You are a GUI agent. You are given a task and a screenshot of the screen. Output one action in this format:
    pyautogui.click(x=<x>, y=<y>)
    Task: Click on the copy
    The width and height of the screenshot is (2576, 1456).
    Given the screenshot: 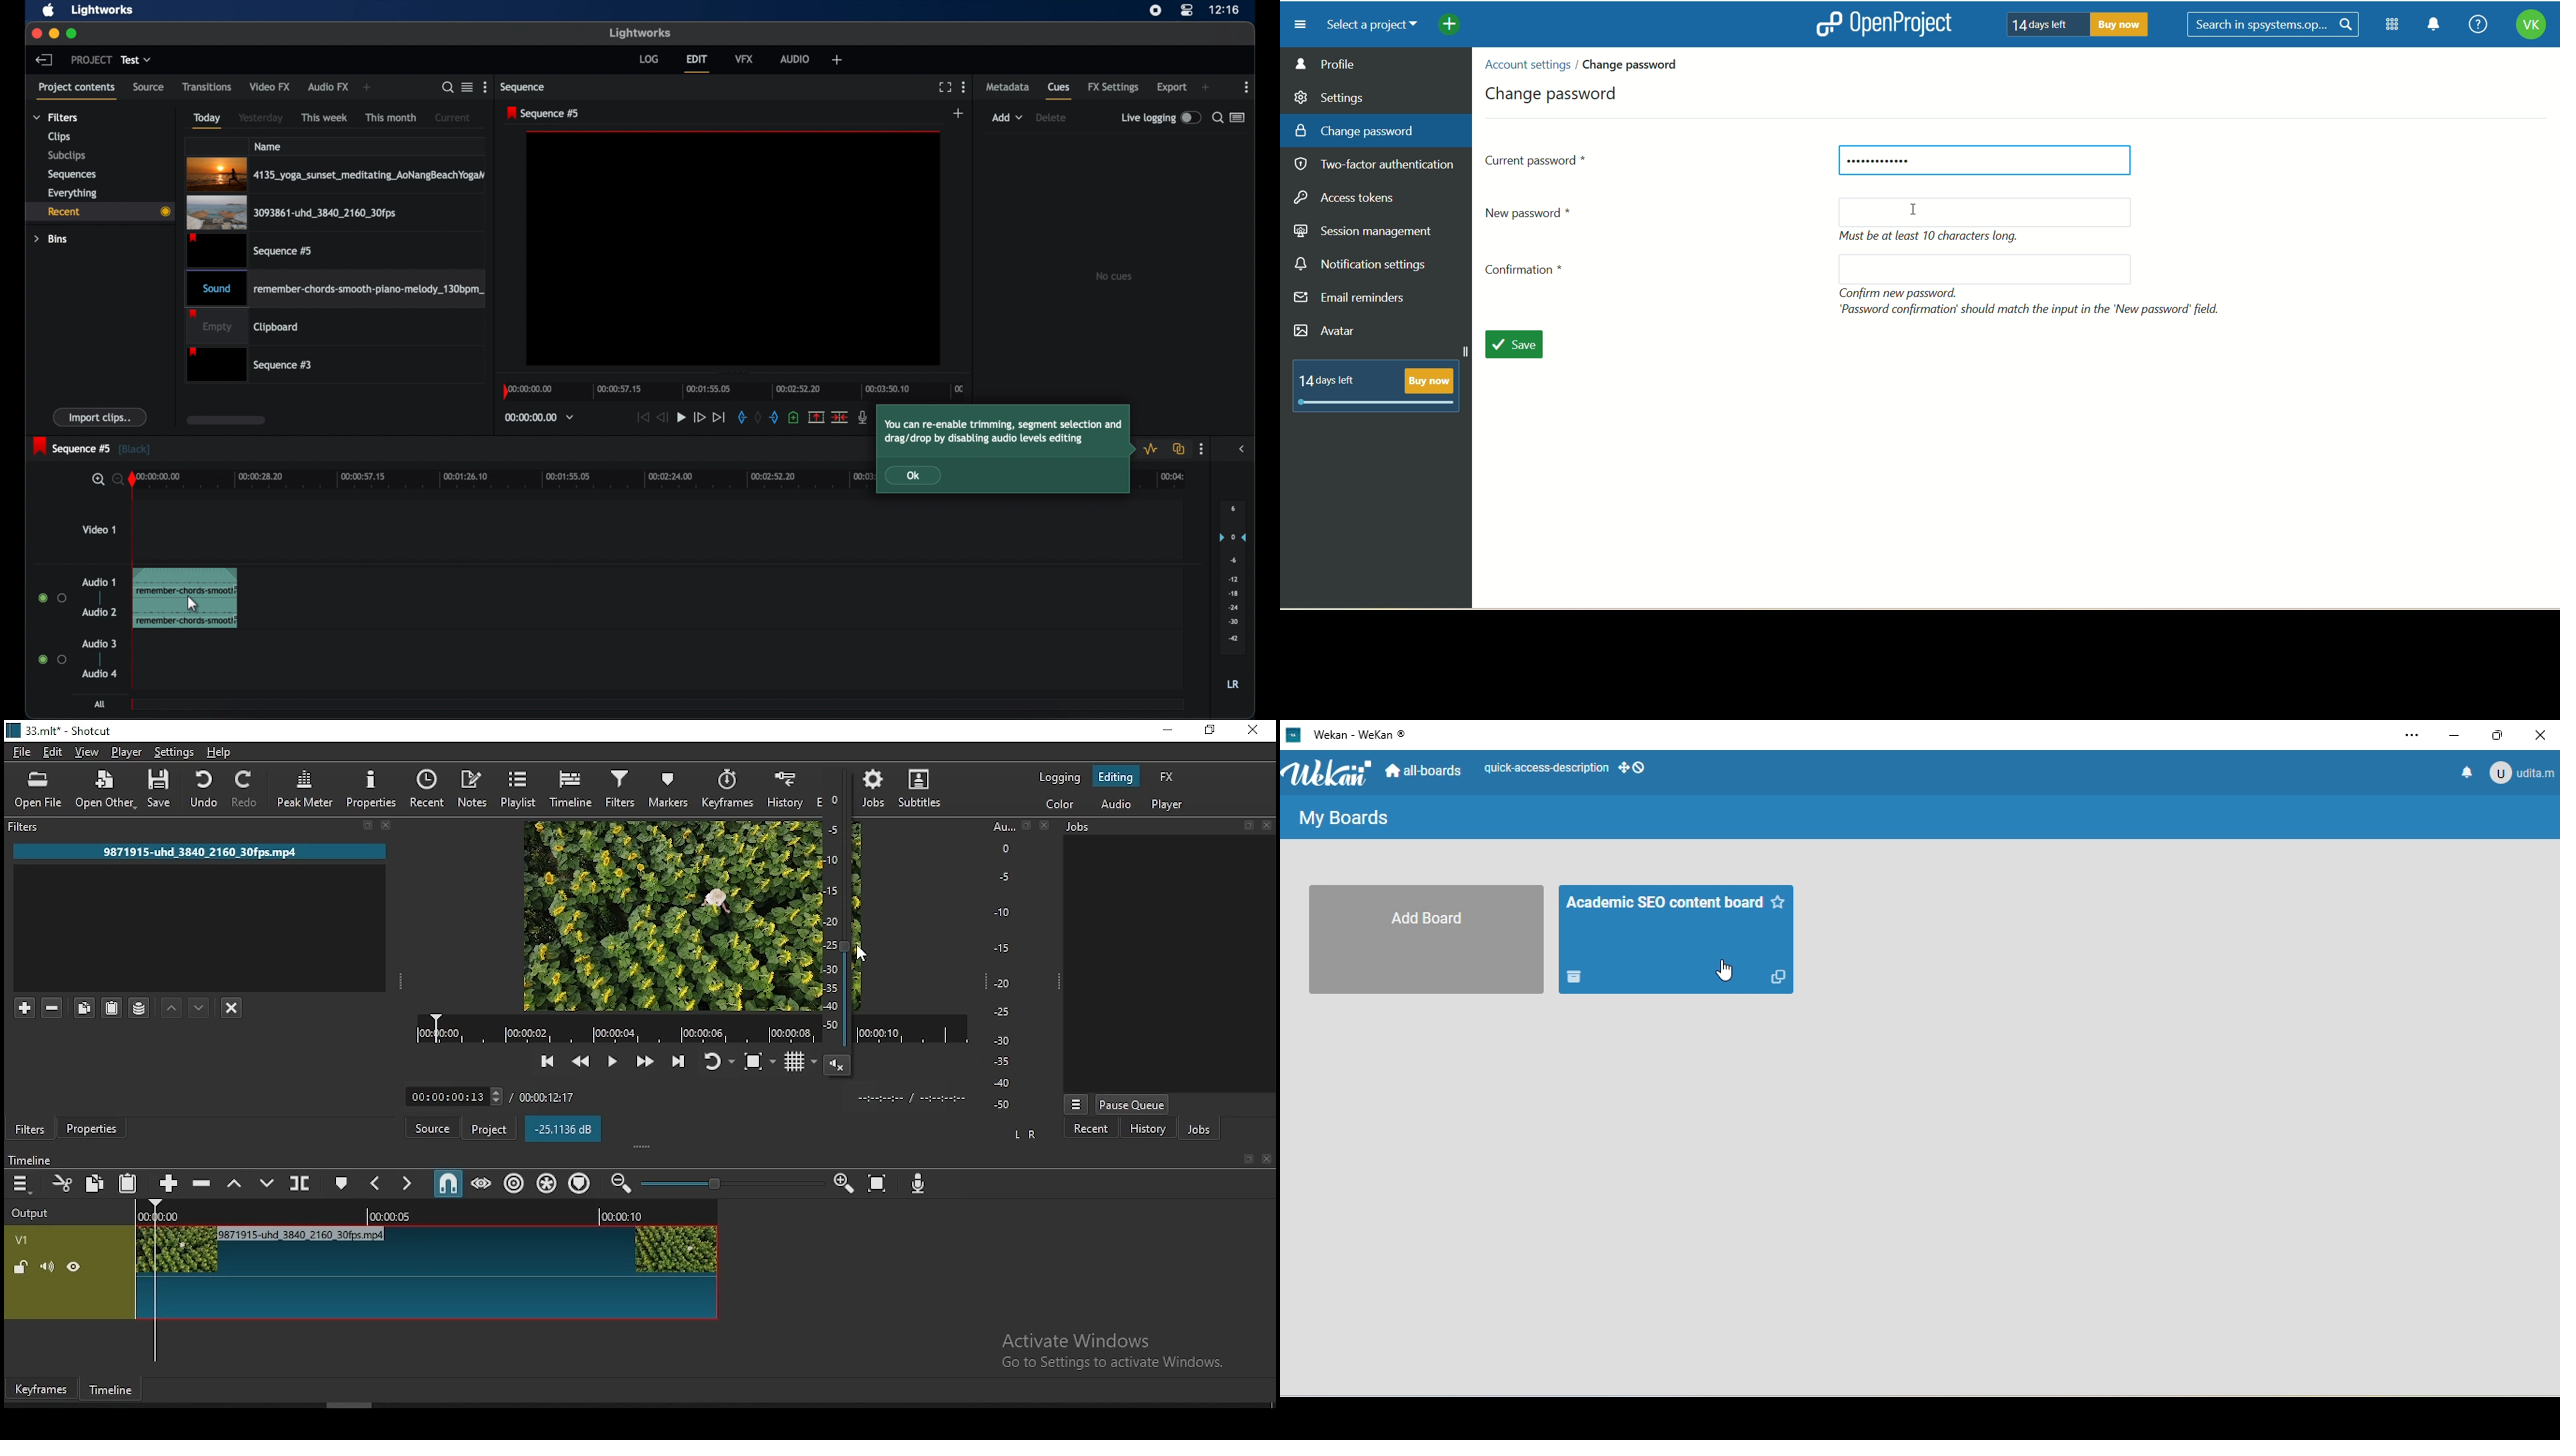 What is the action you would take?
    pyautogui.click(x=97, y=1184)
    